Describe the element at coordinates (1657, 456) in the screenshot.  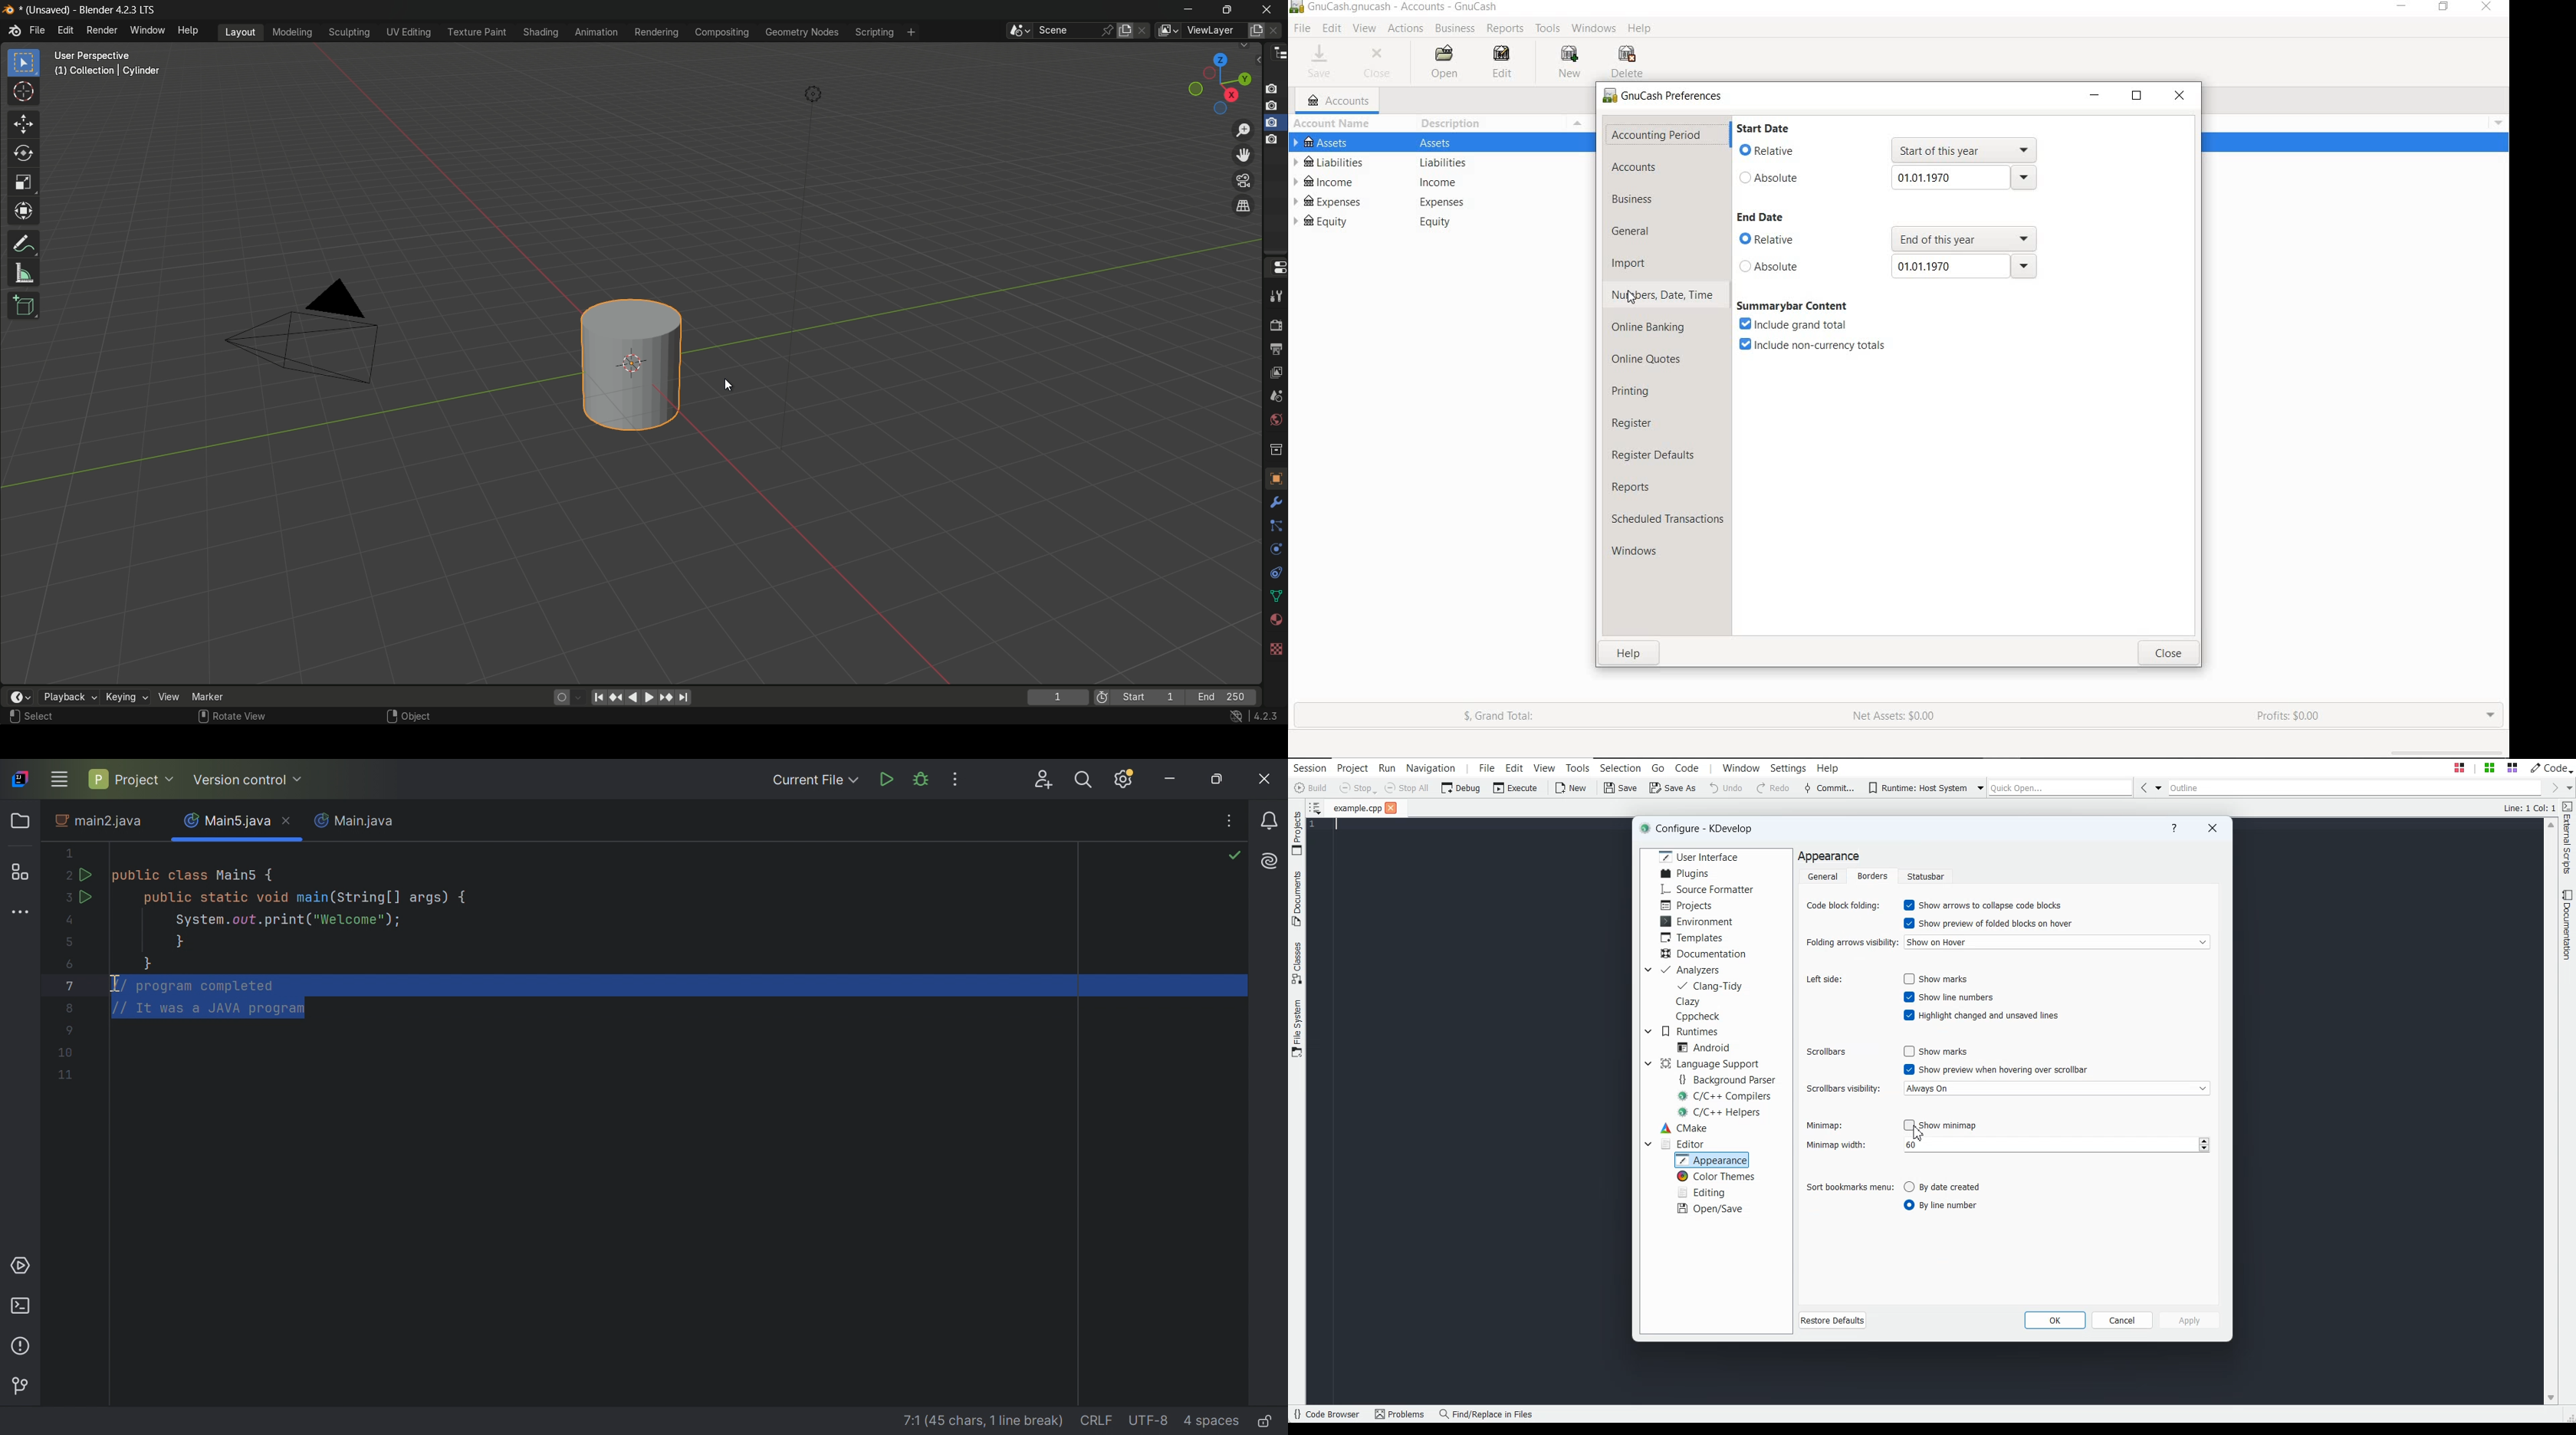
I see `register defaults` at that location.